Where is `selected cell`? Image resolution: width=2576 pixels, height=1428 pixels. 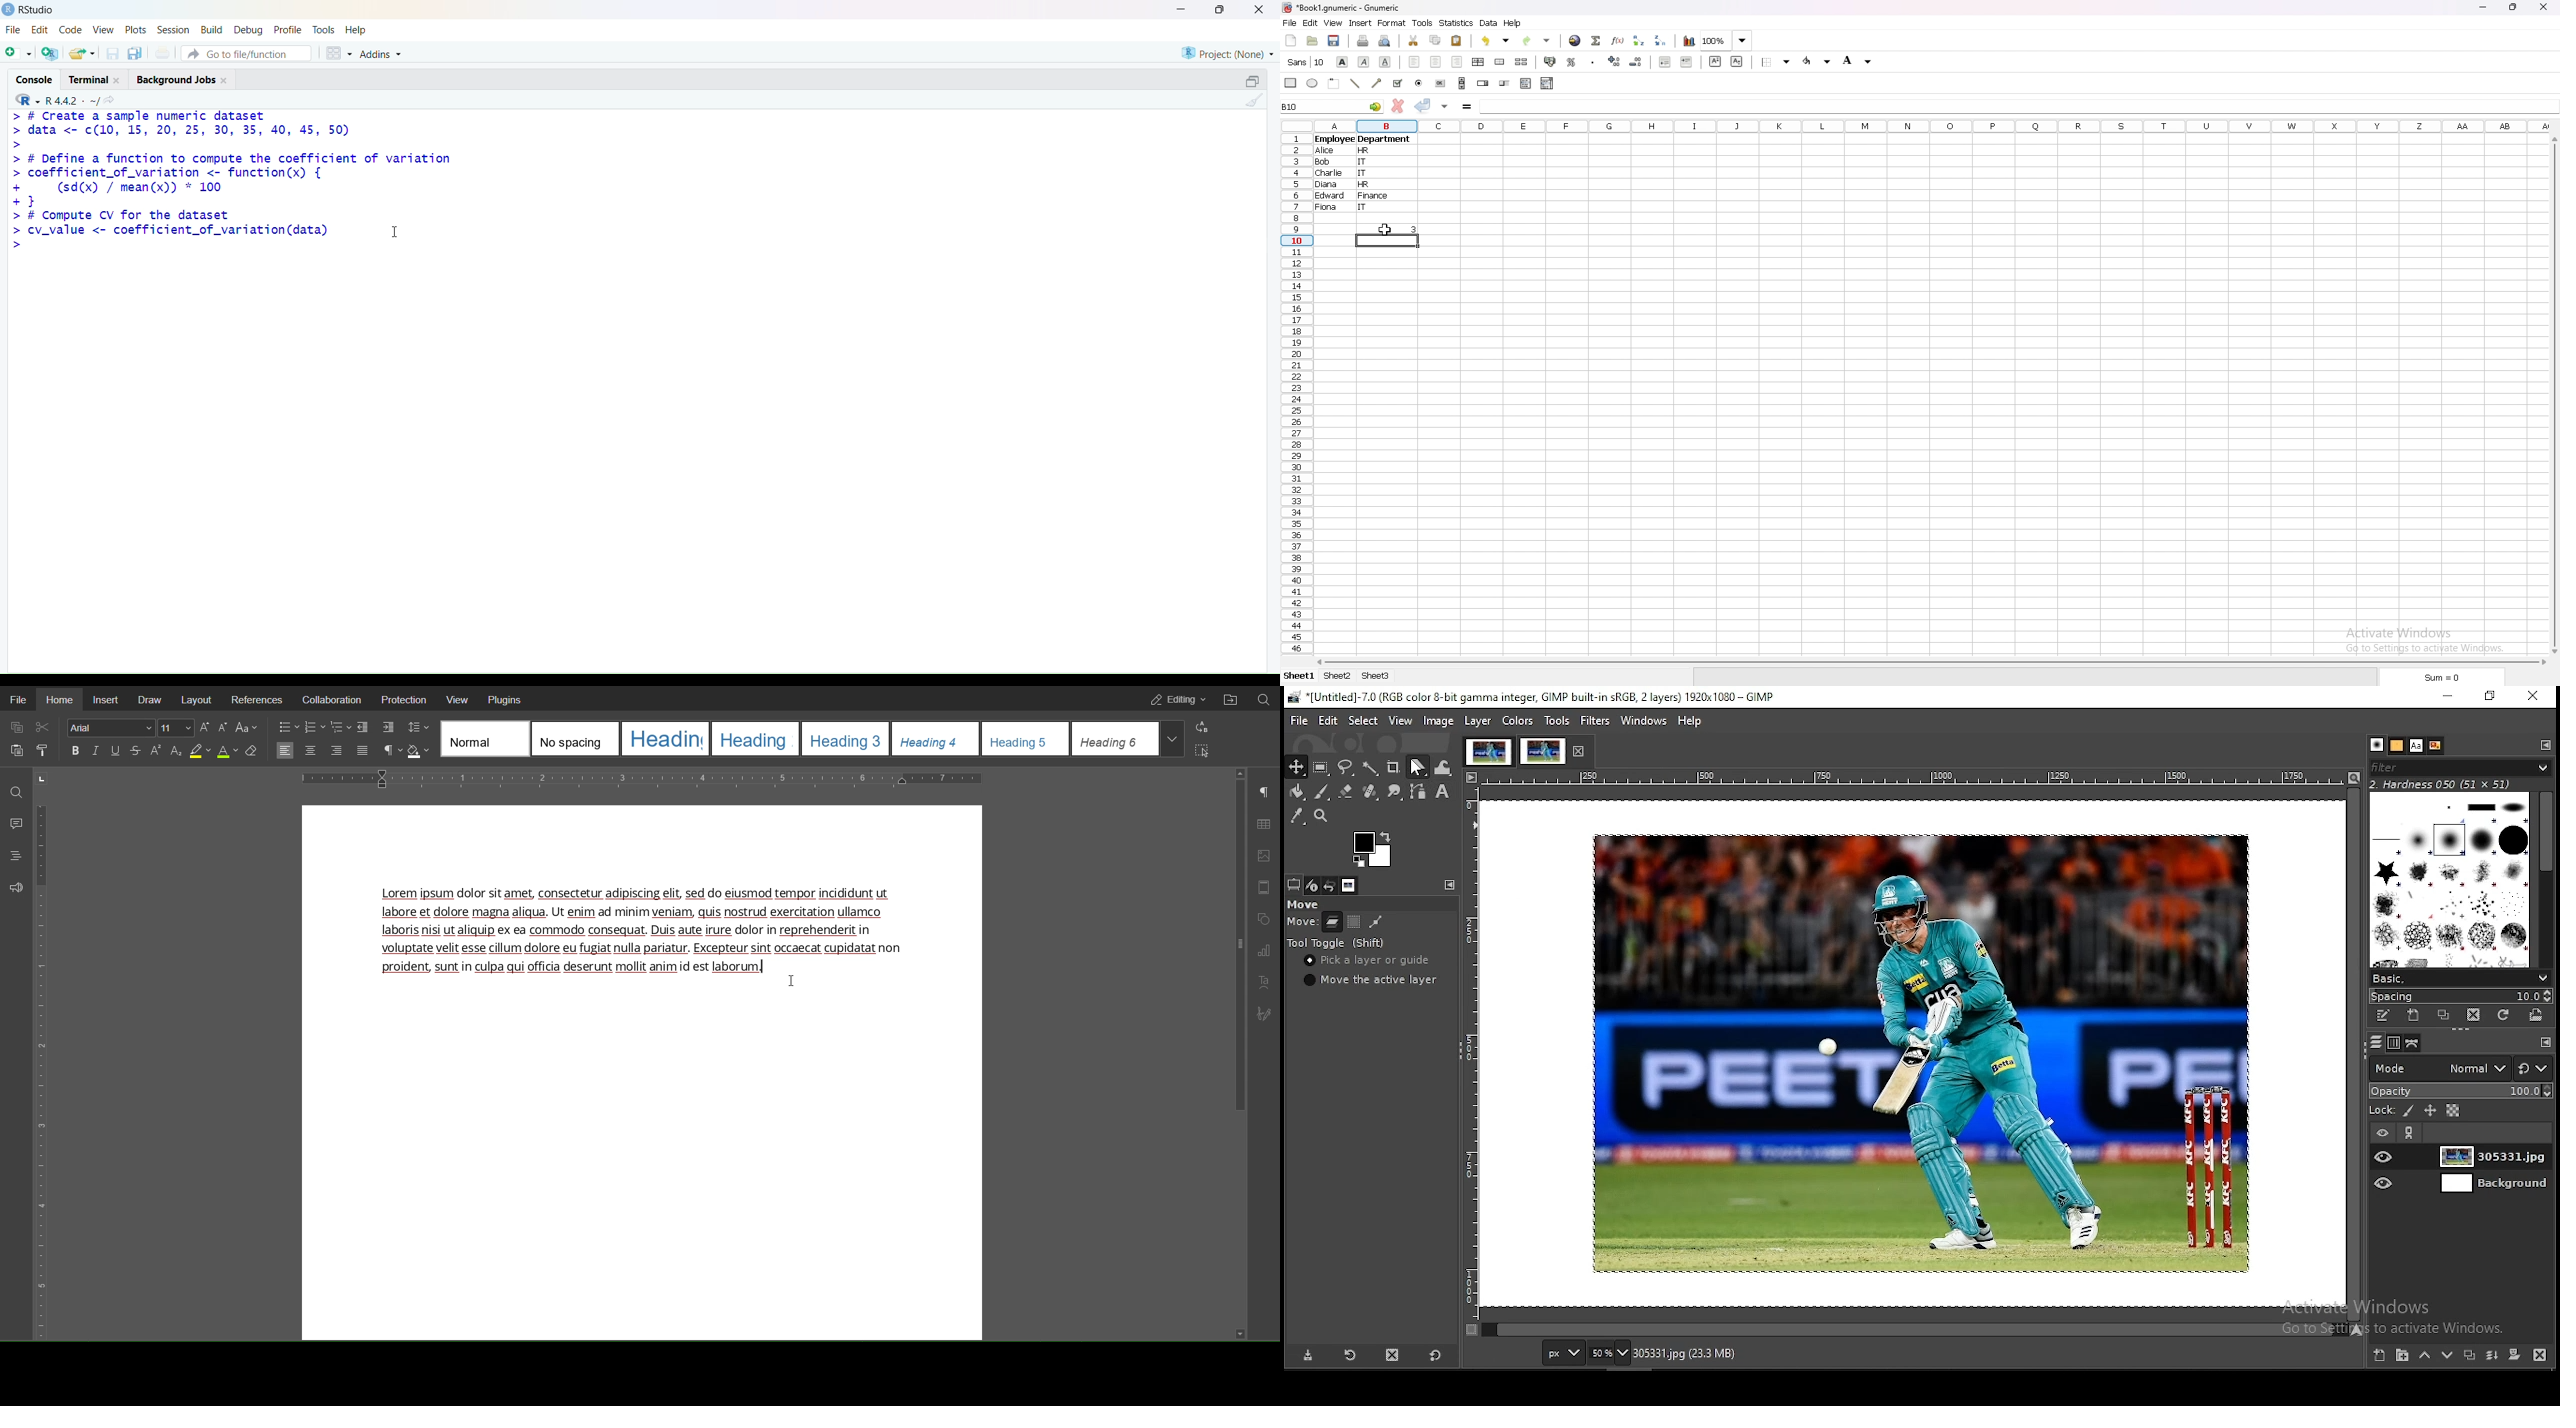
selected cell is located at coordinates (1332, 106).